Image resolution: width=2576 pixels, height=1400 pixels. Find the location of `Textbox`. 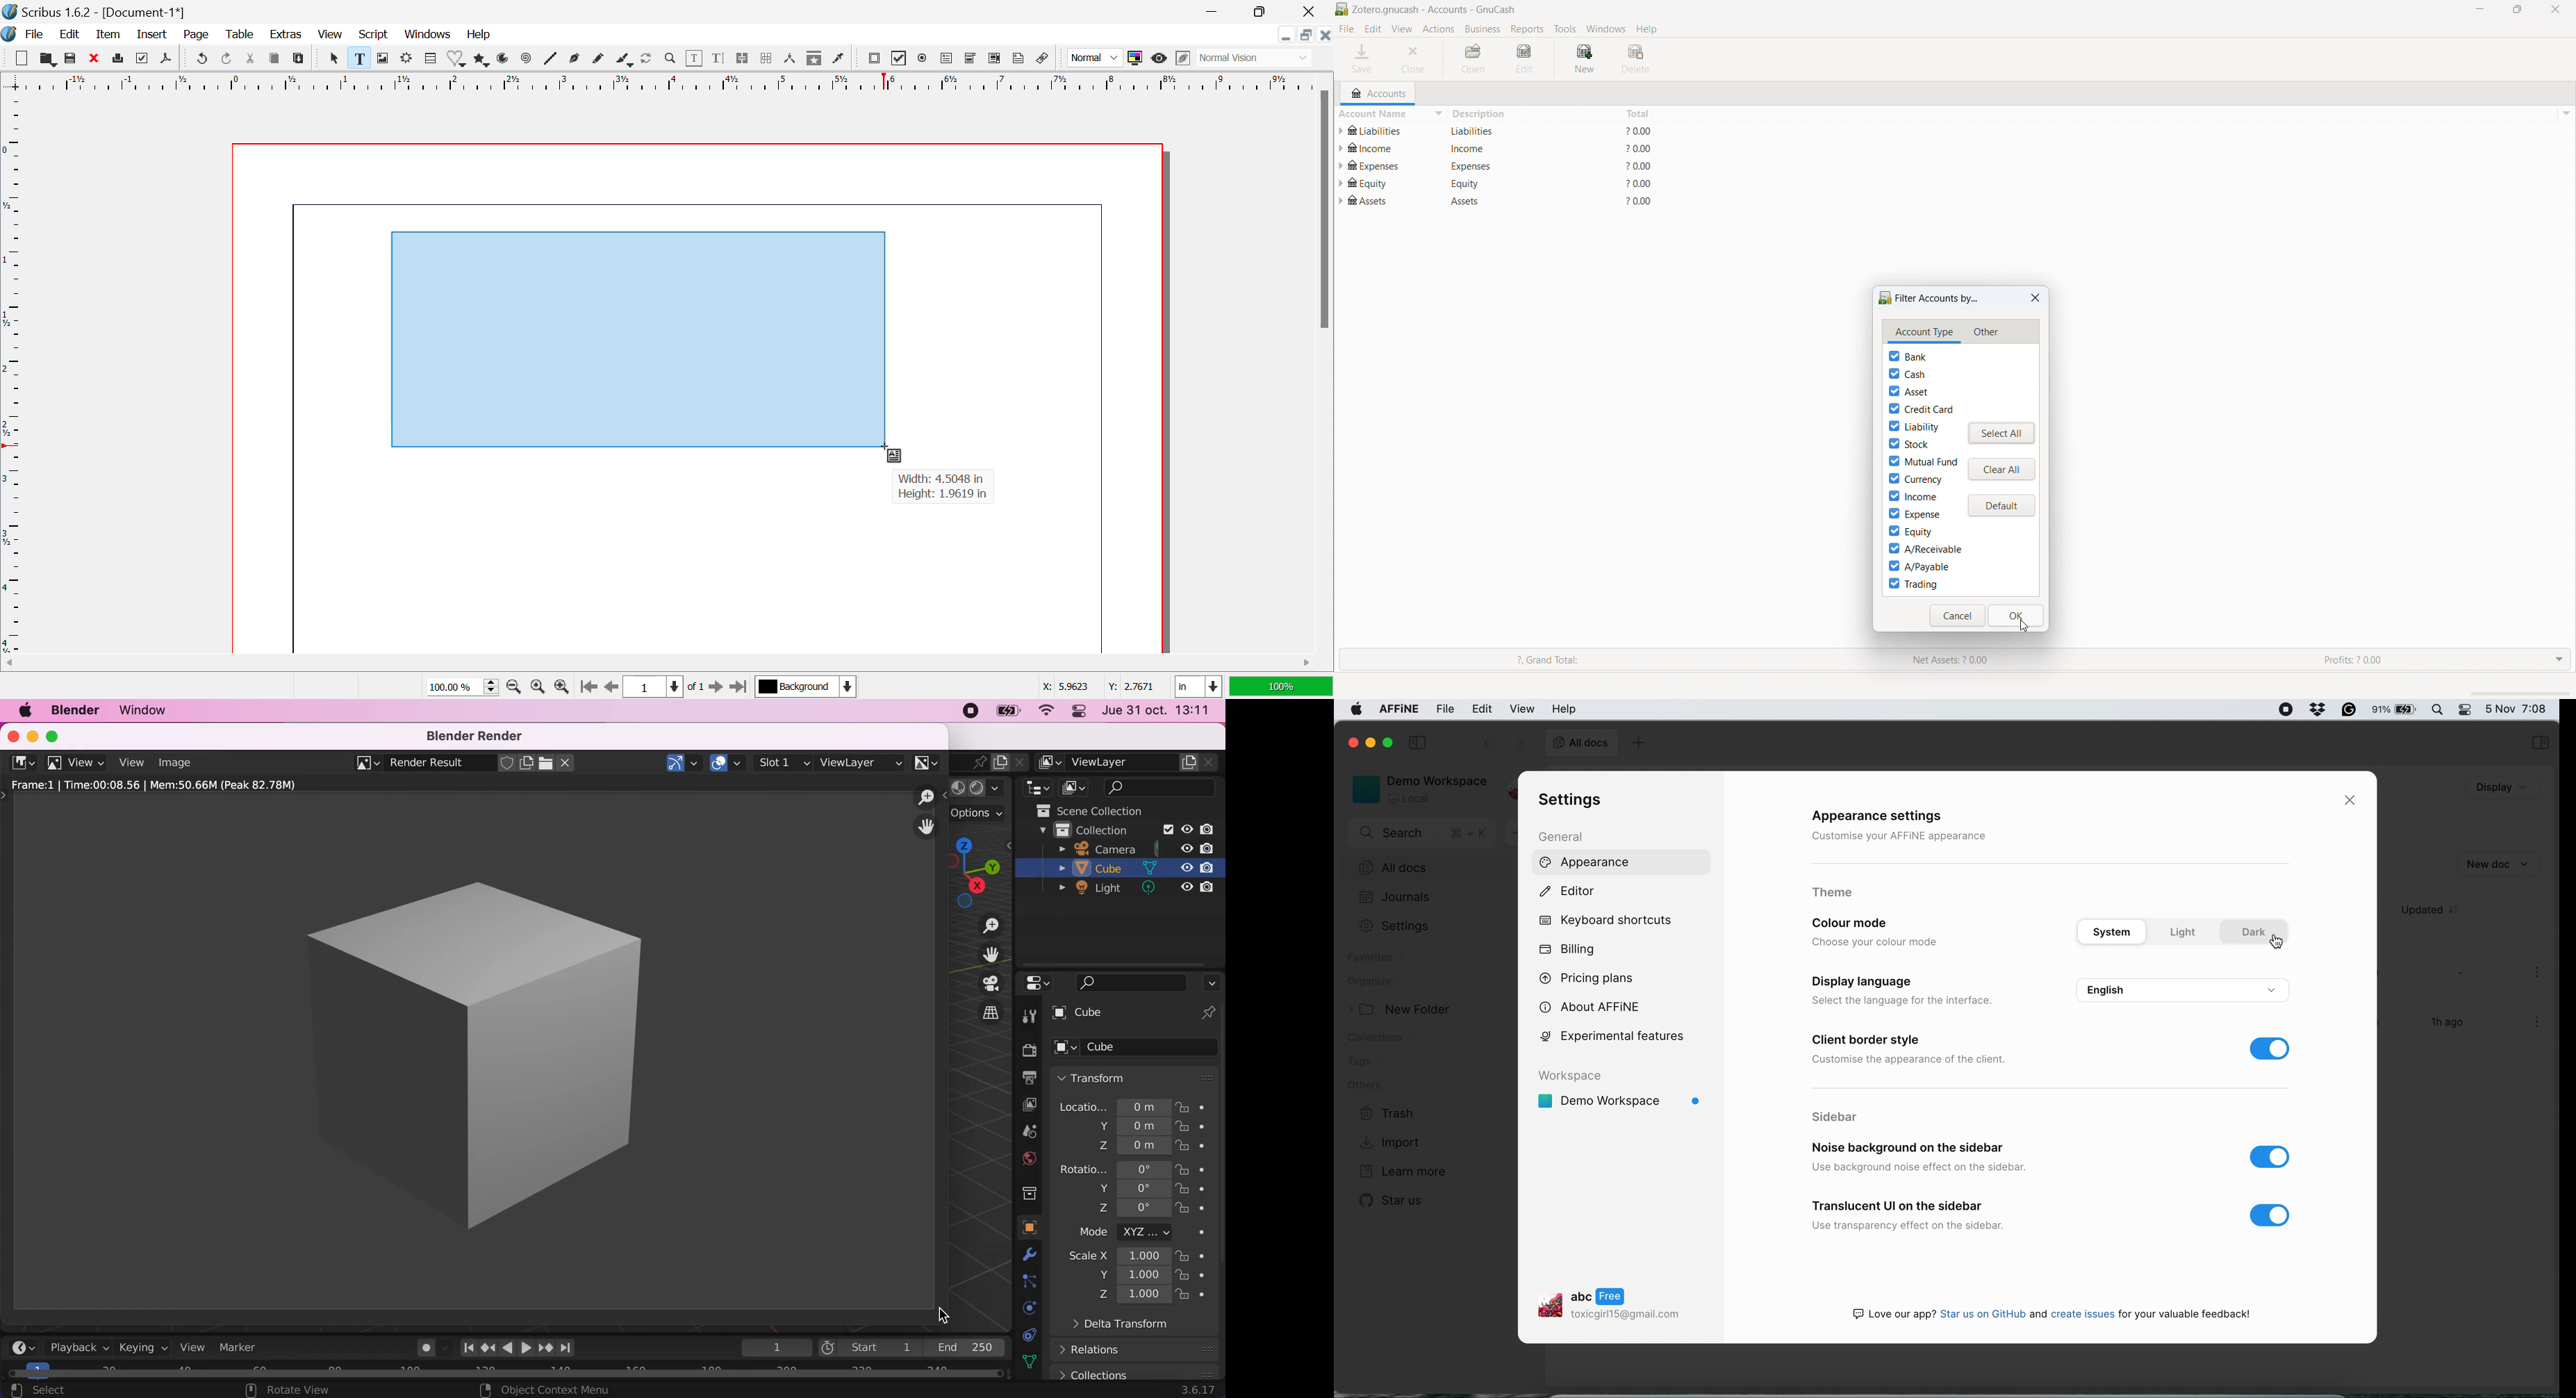

Textbox is located at coordinates (634, 338).